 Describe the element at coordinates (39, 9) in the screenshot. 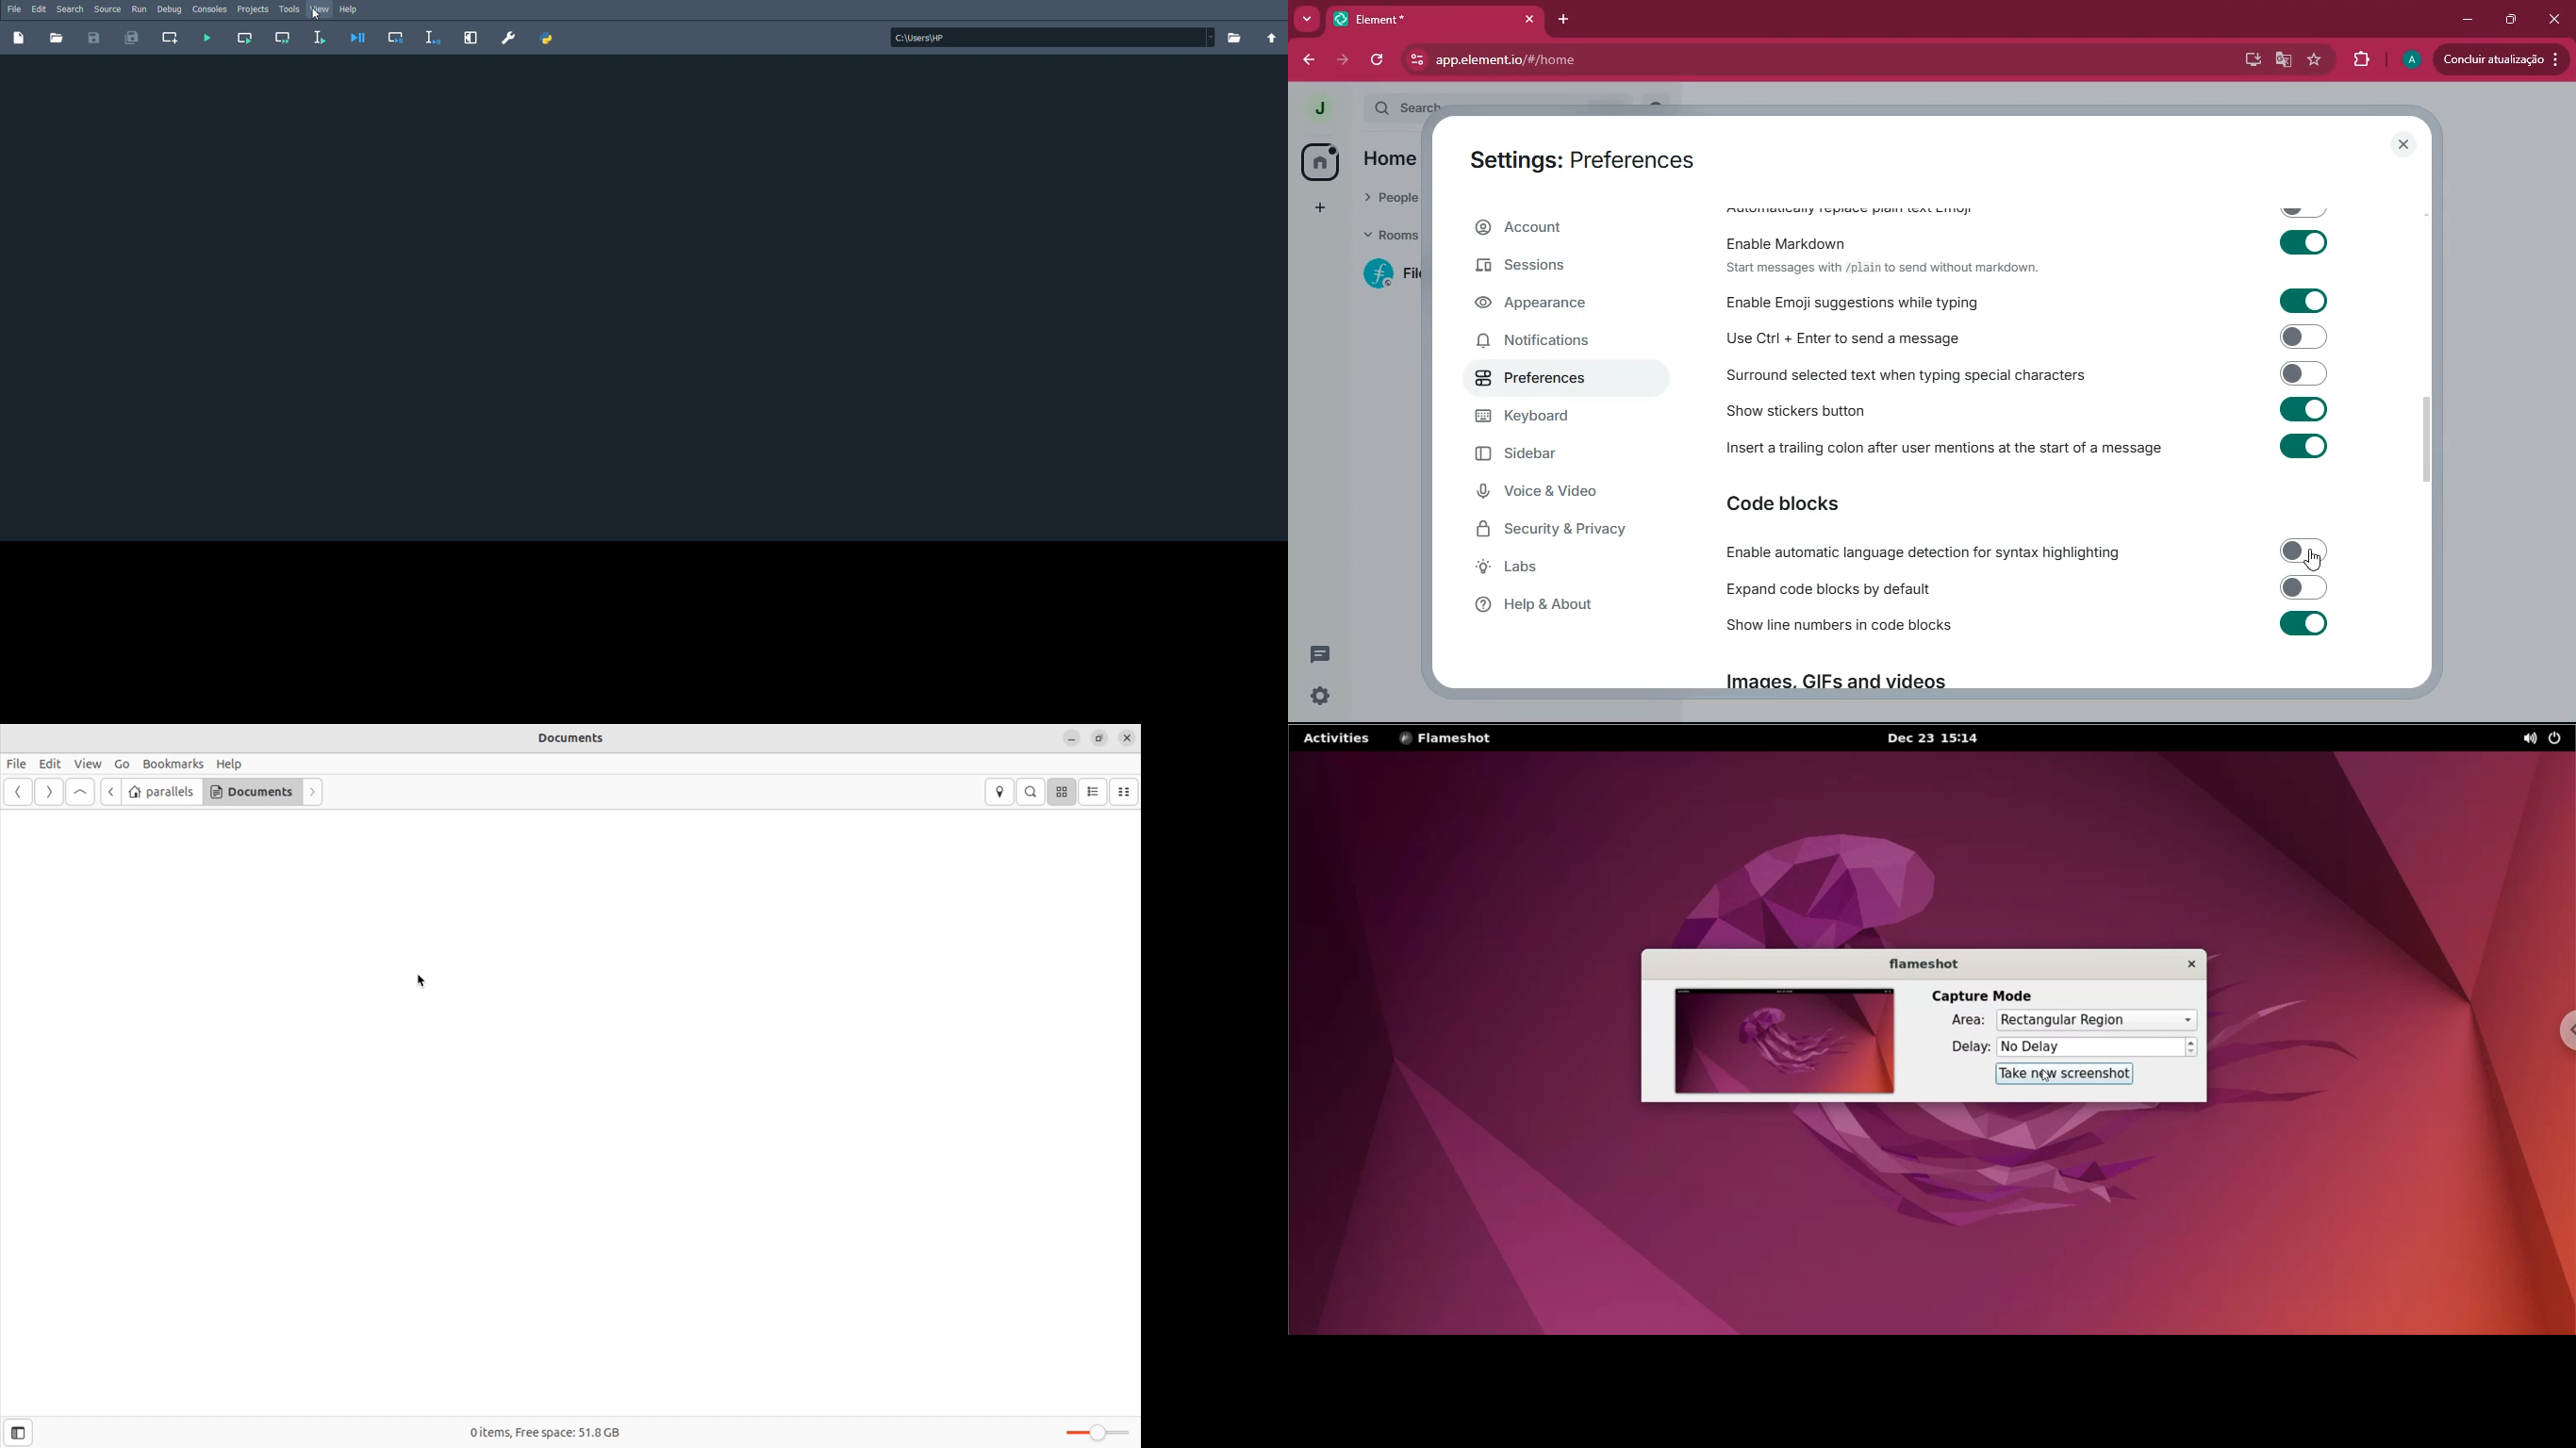

I see `Edit` at that location.